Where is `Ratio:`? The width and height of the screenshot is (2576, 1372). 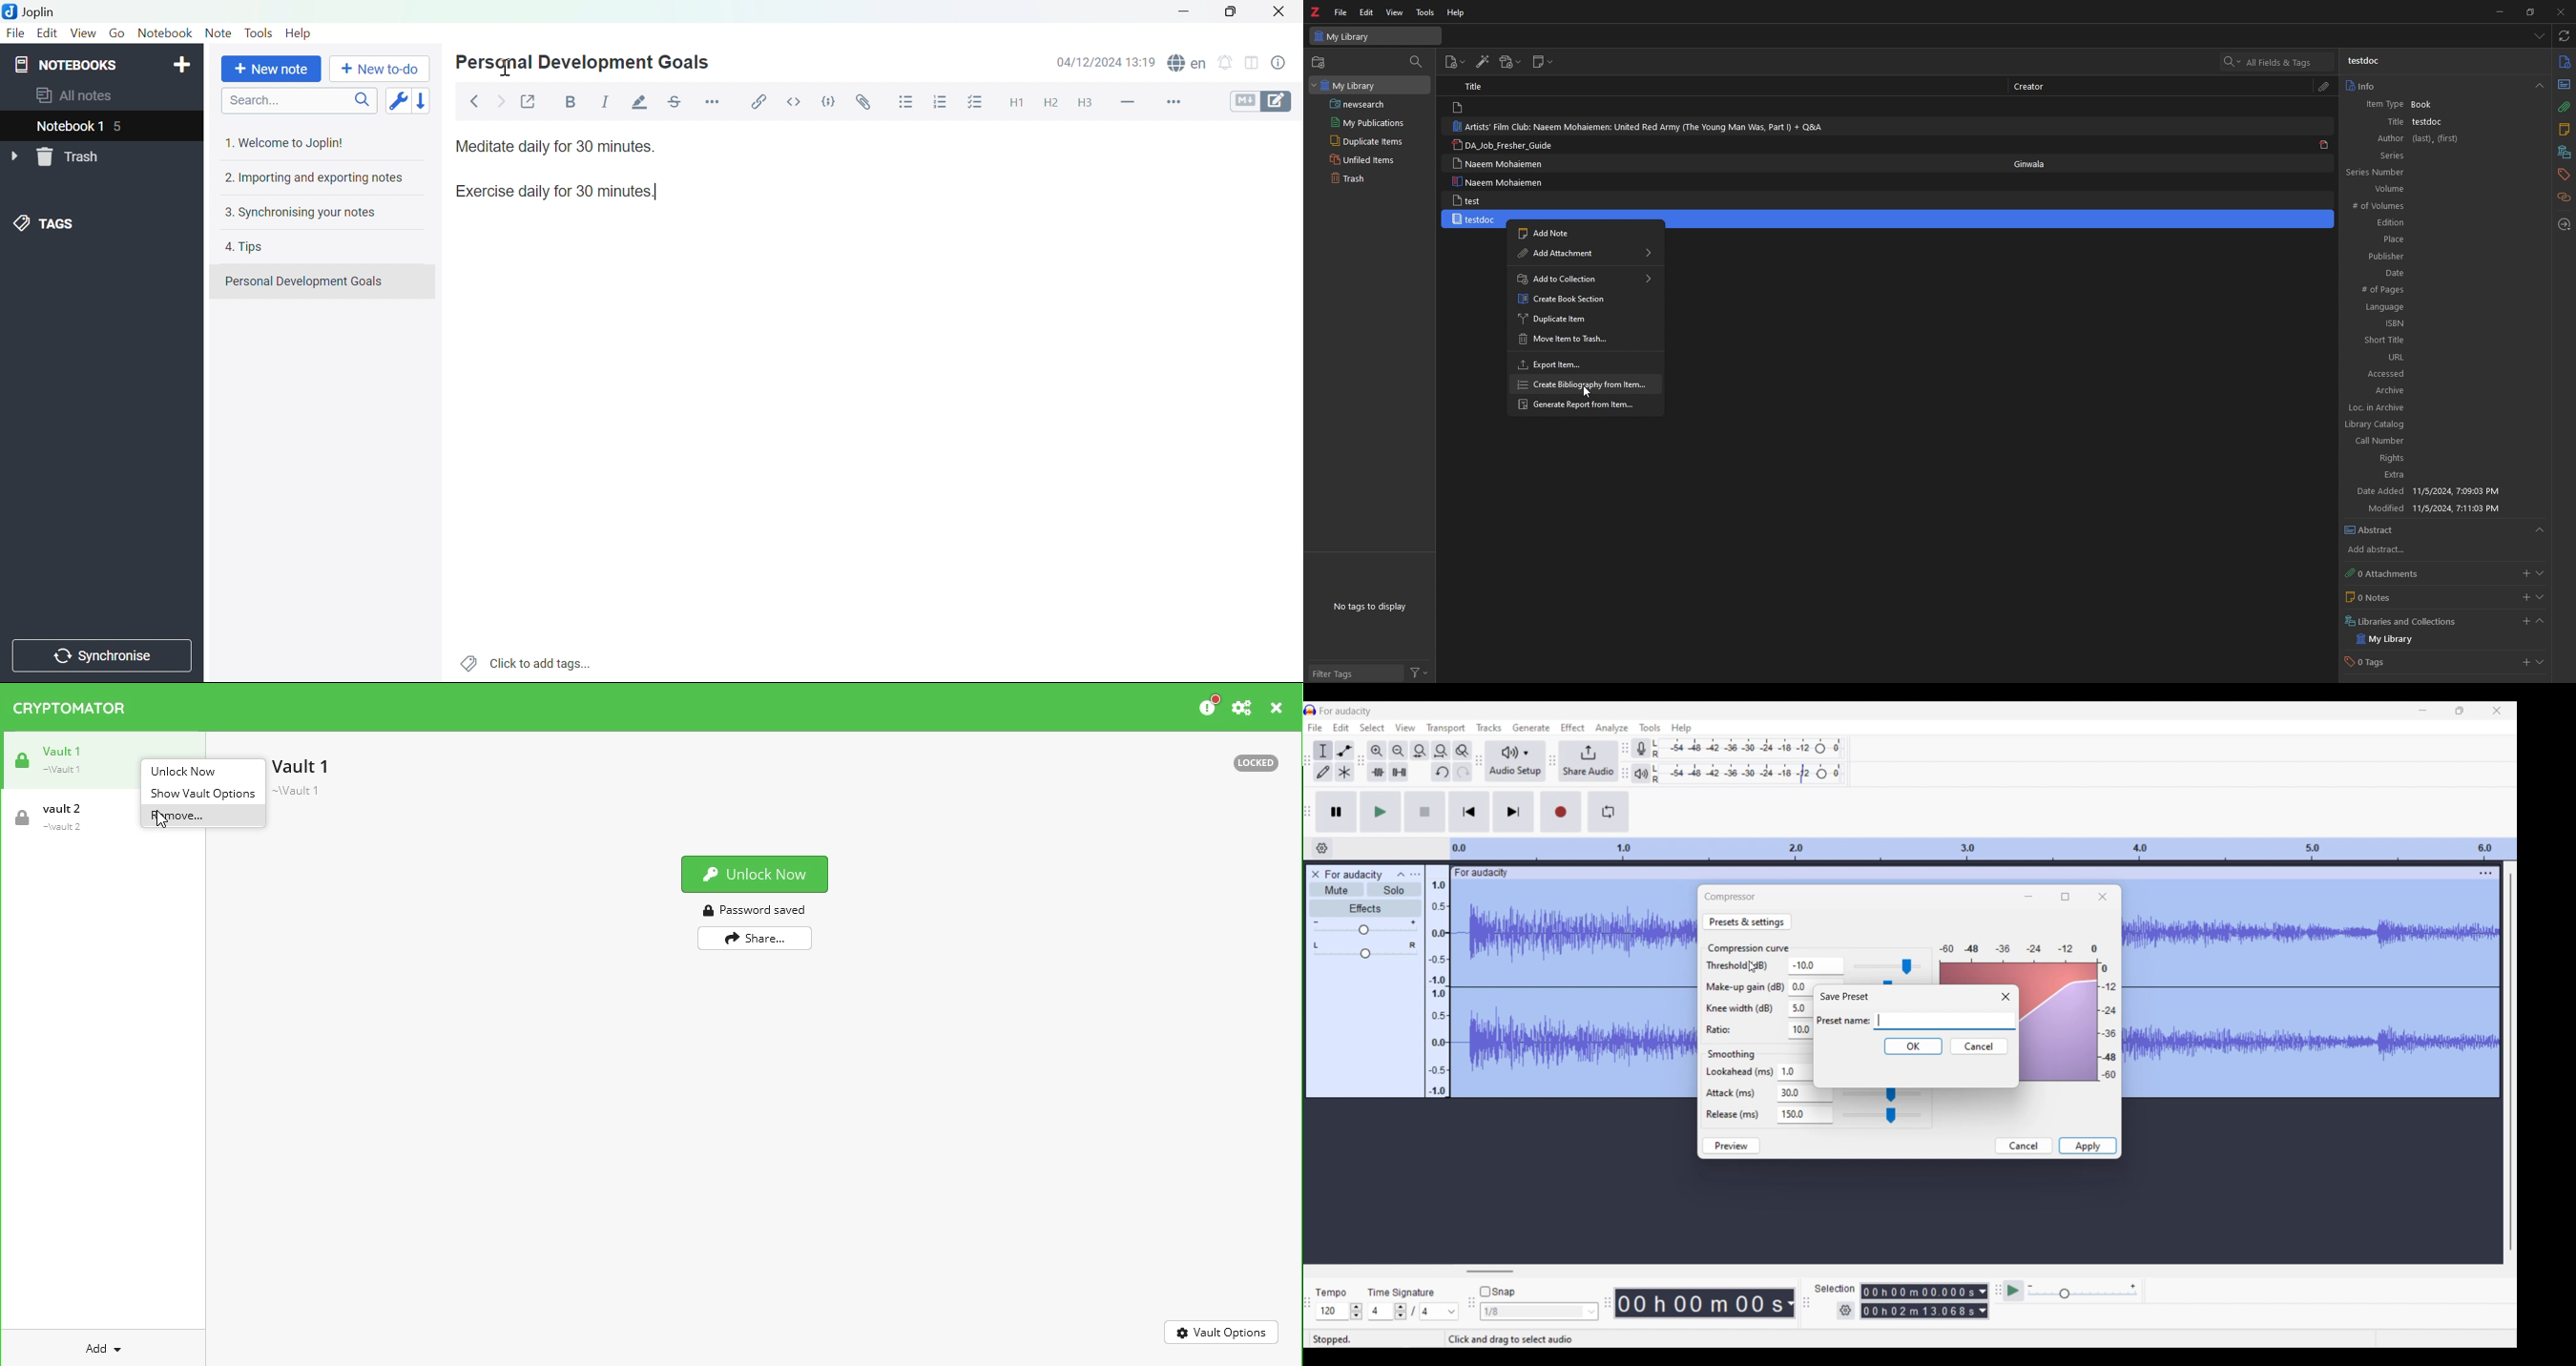
Ratio: is located at coordinates (1731, 1030).